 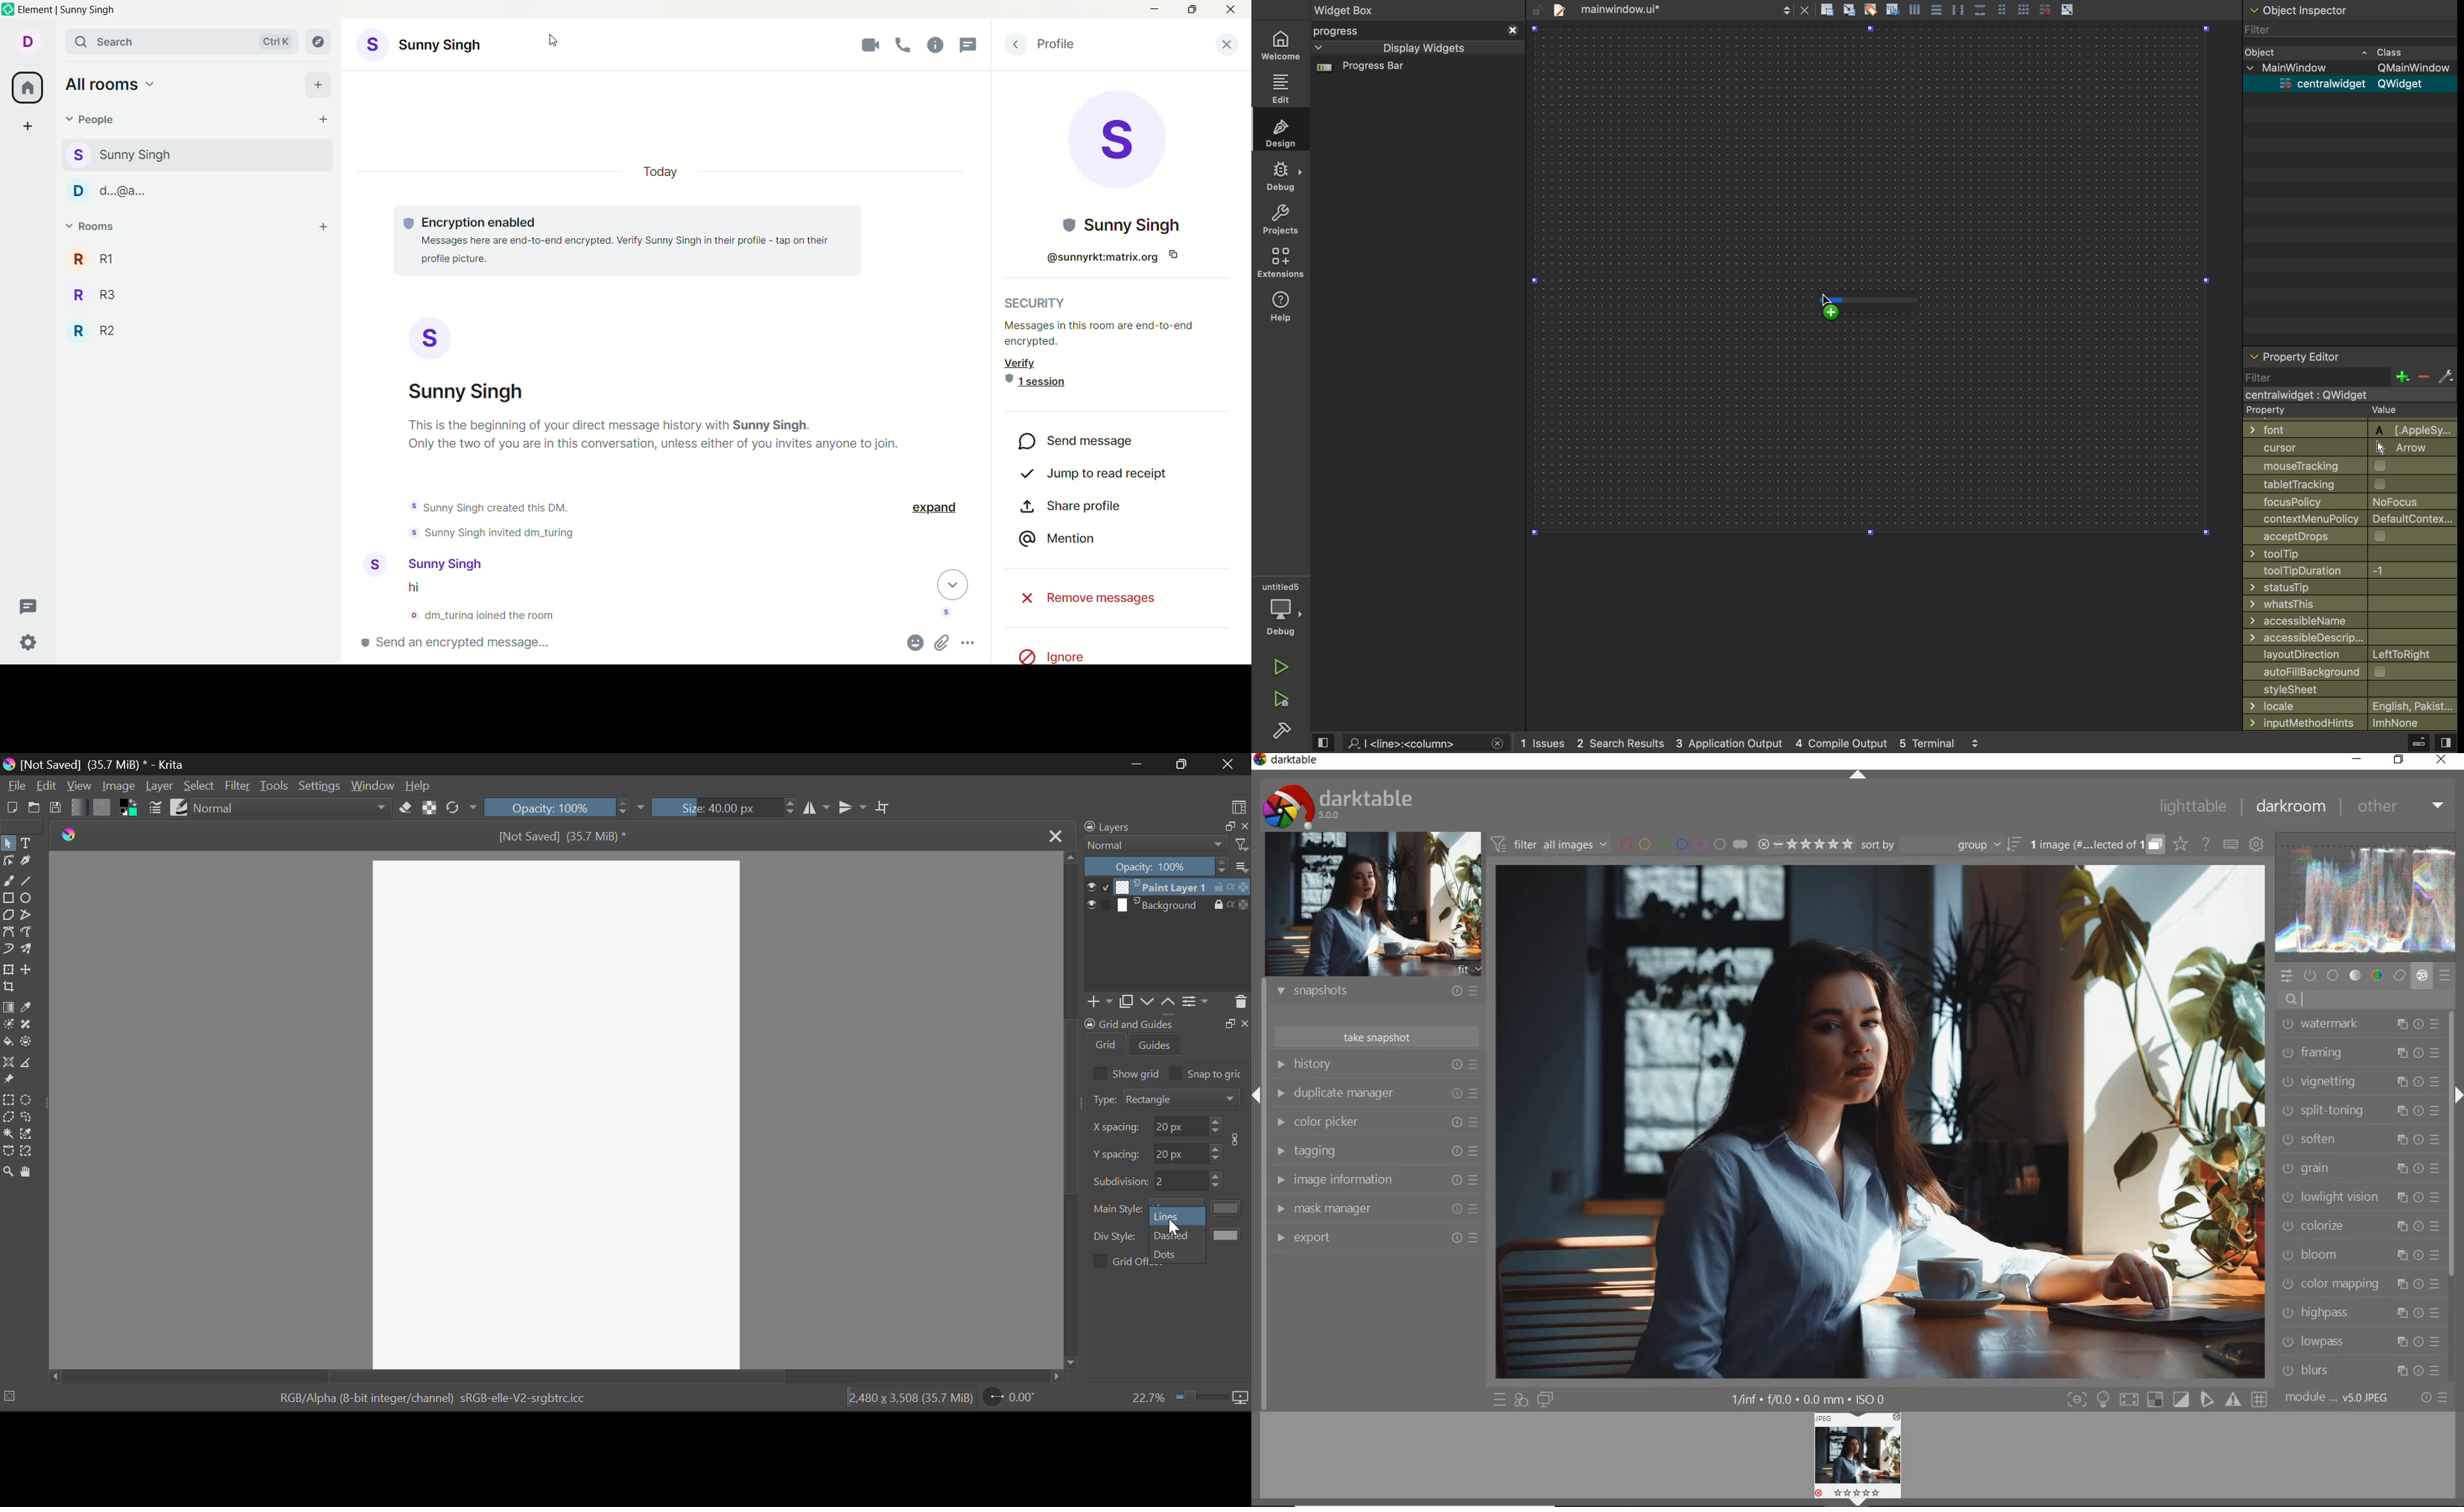 What do you see at coordinates (660, 171) in the screenshot?
I see `today` at bounding box center [660, 171].